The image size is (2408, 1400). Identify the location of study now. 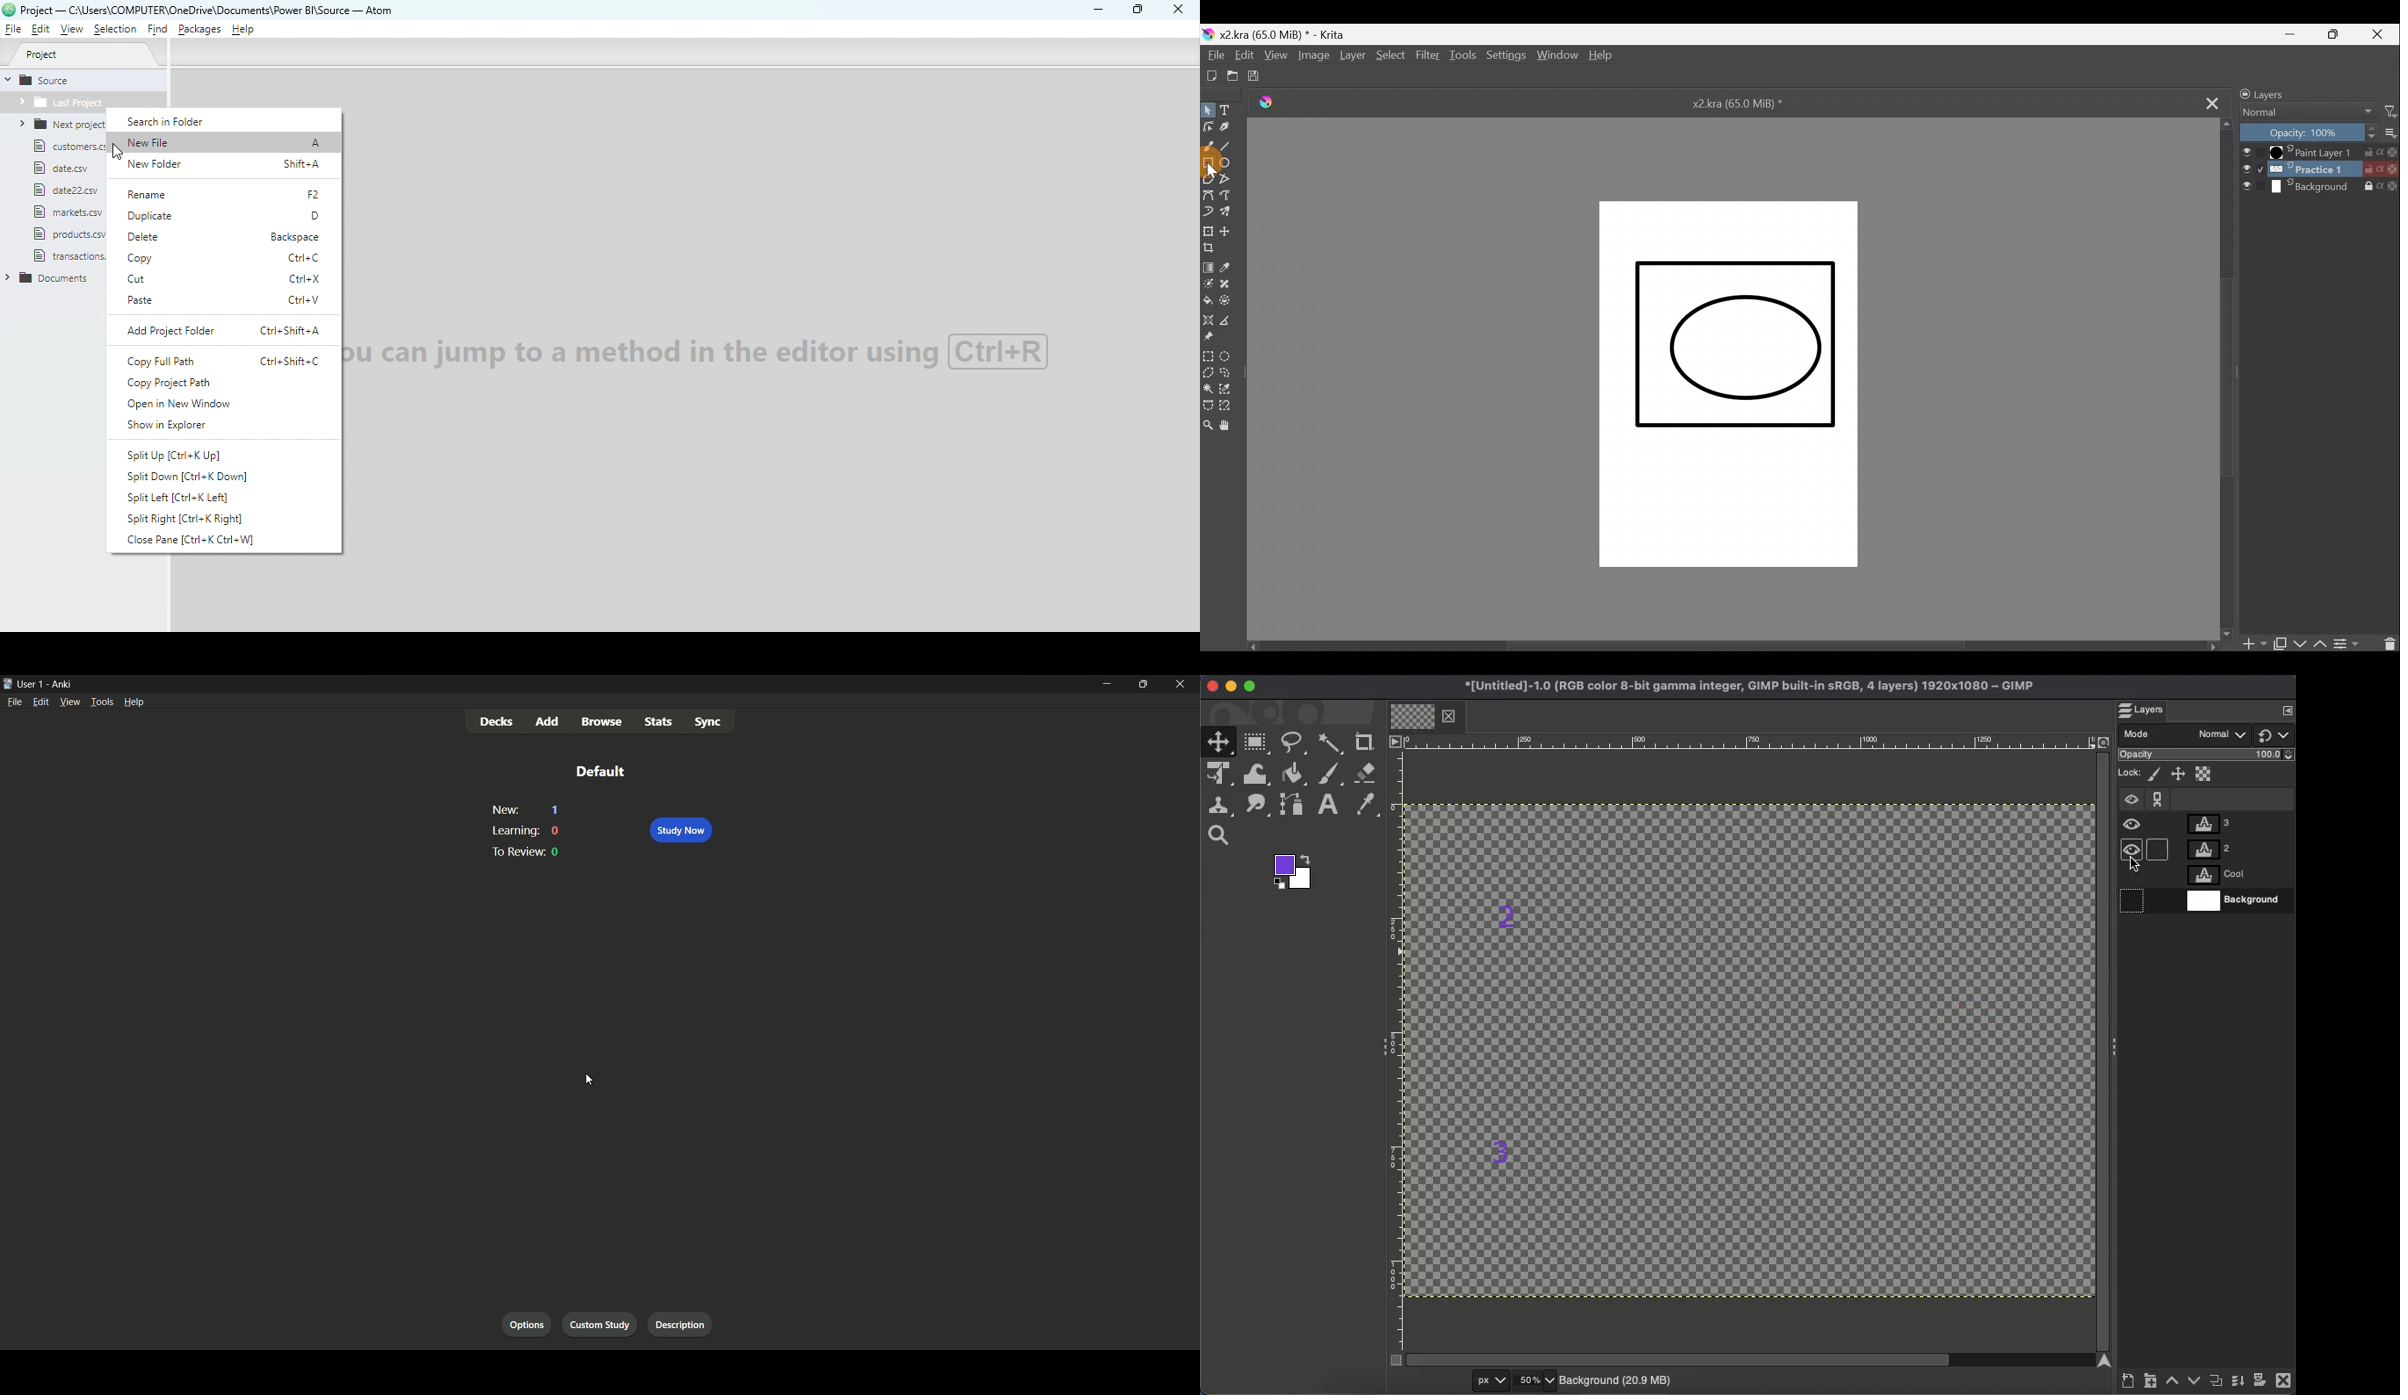
(681, 831).